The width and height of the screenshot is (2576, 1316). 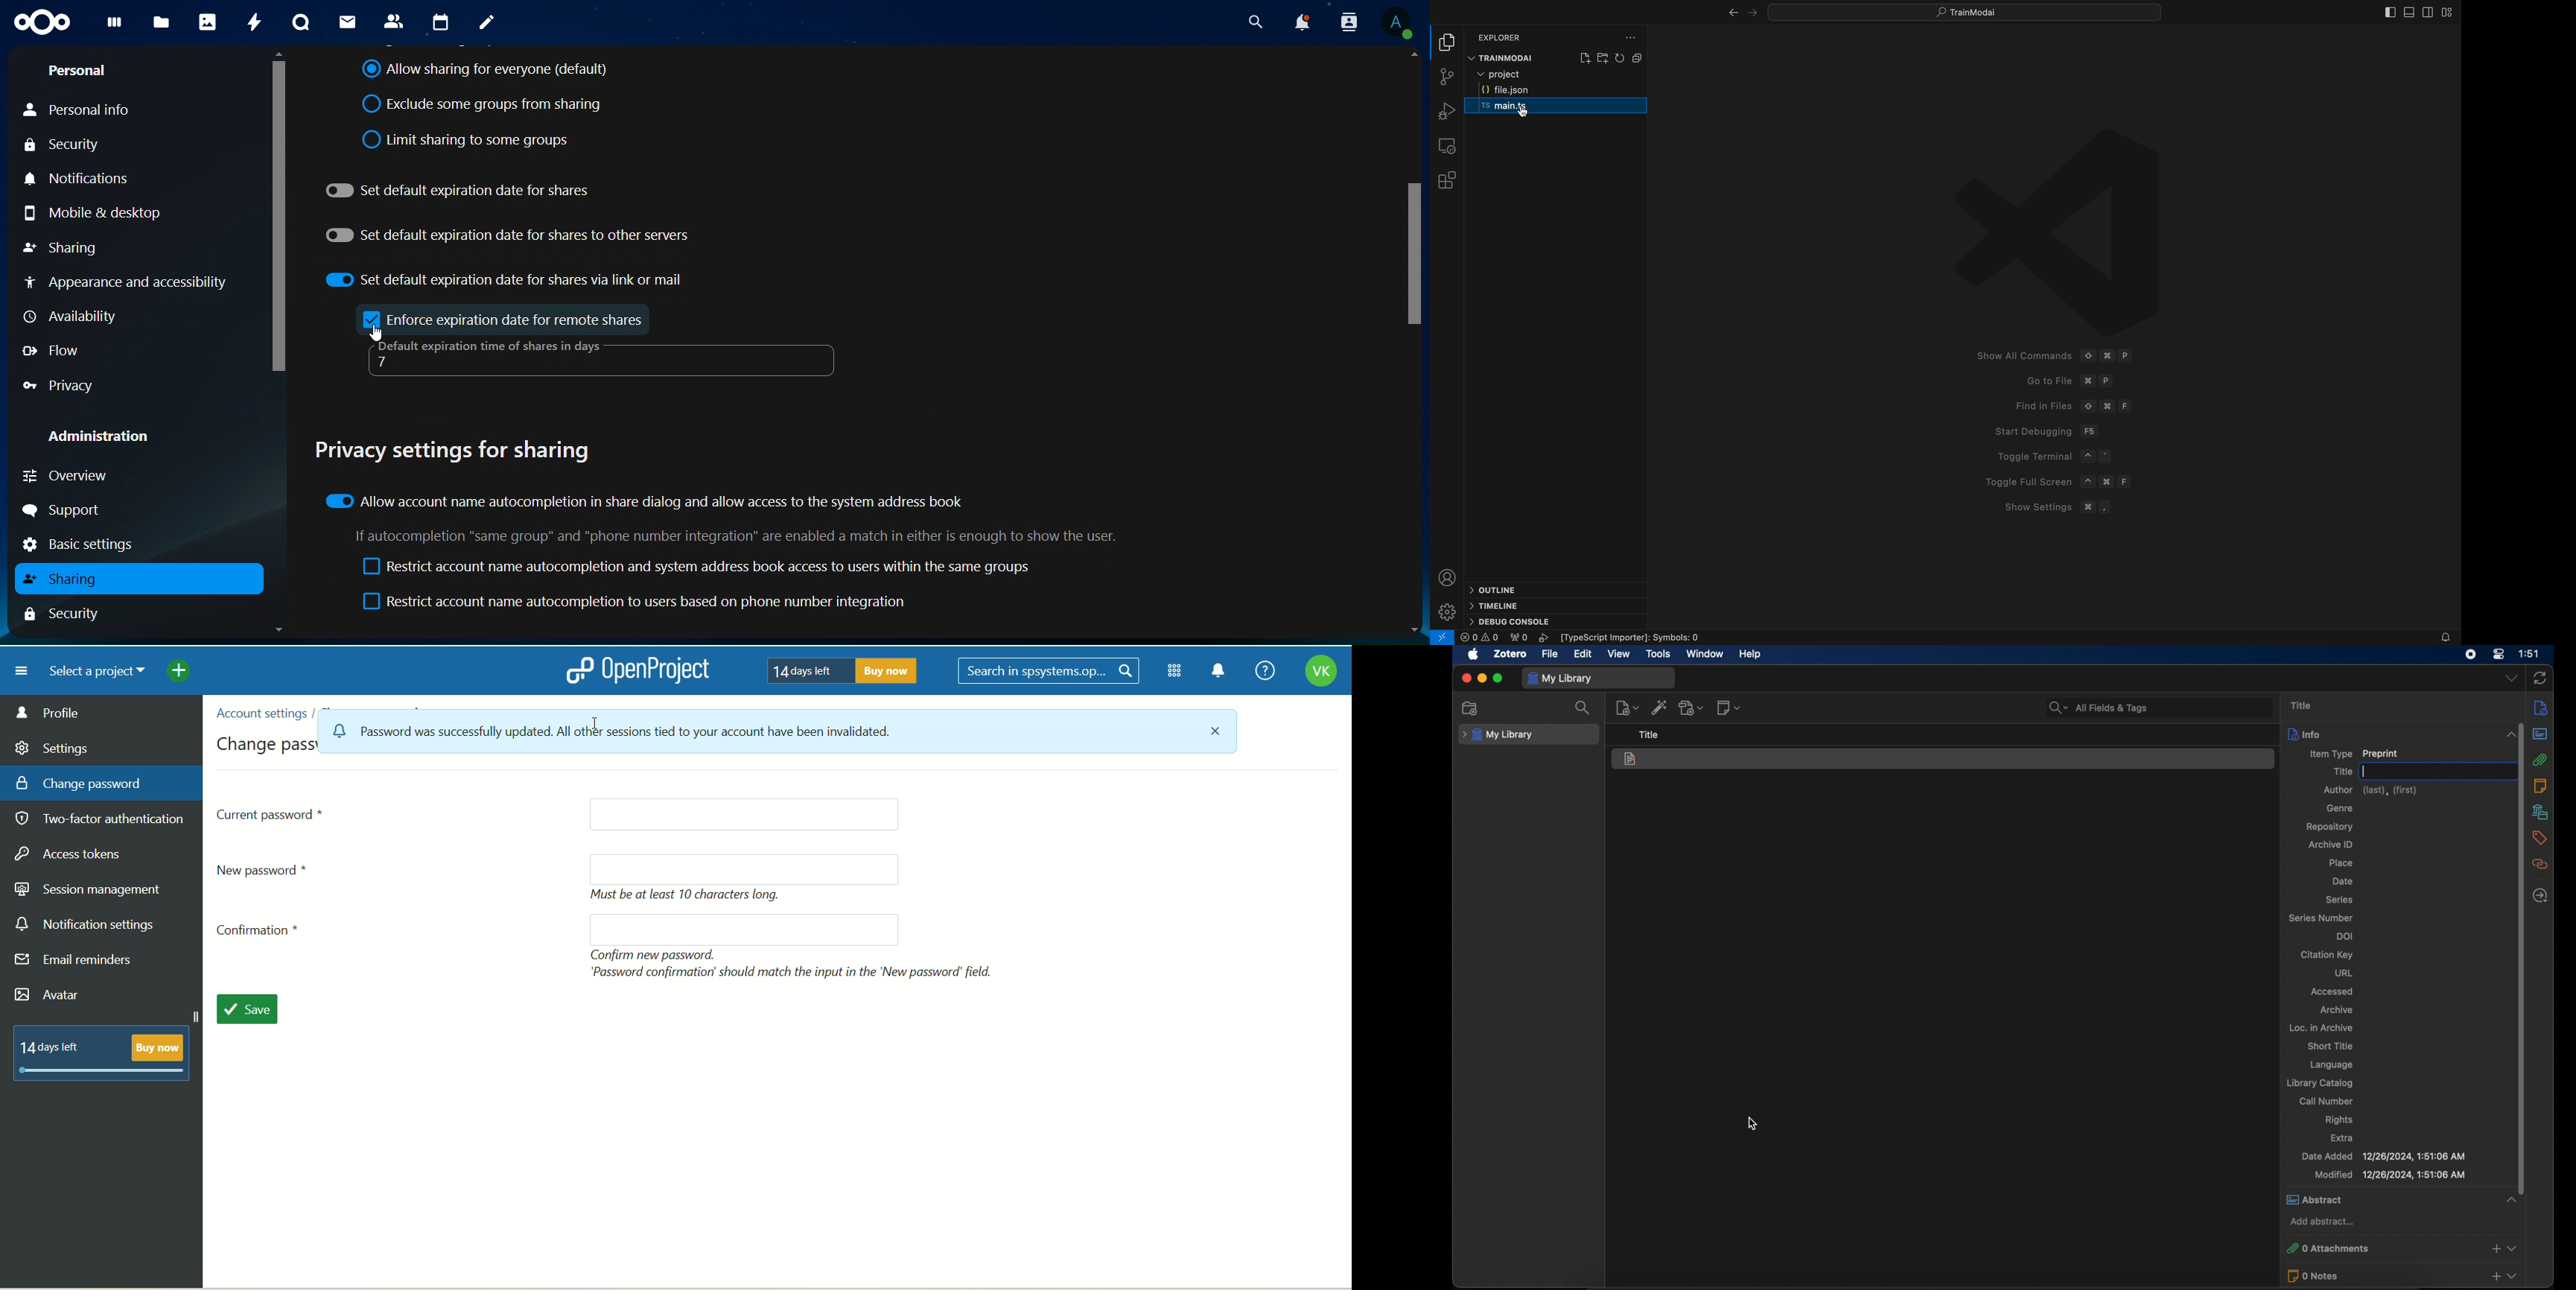 What do you see at coordinates (2390, 1175) in the screenshot?
I see `modified 12/26/2024, 1:51:06 AM` at bounding box center [2390, 1175].